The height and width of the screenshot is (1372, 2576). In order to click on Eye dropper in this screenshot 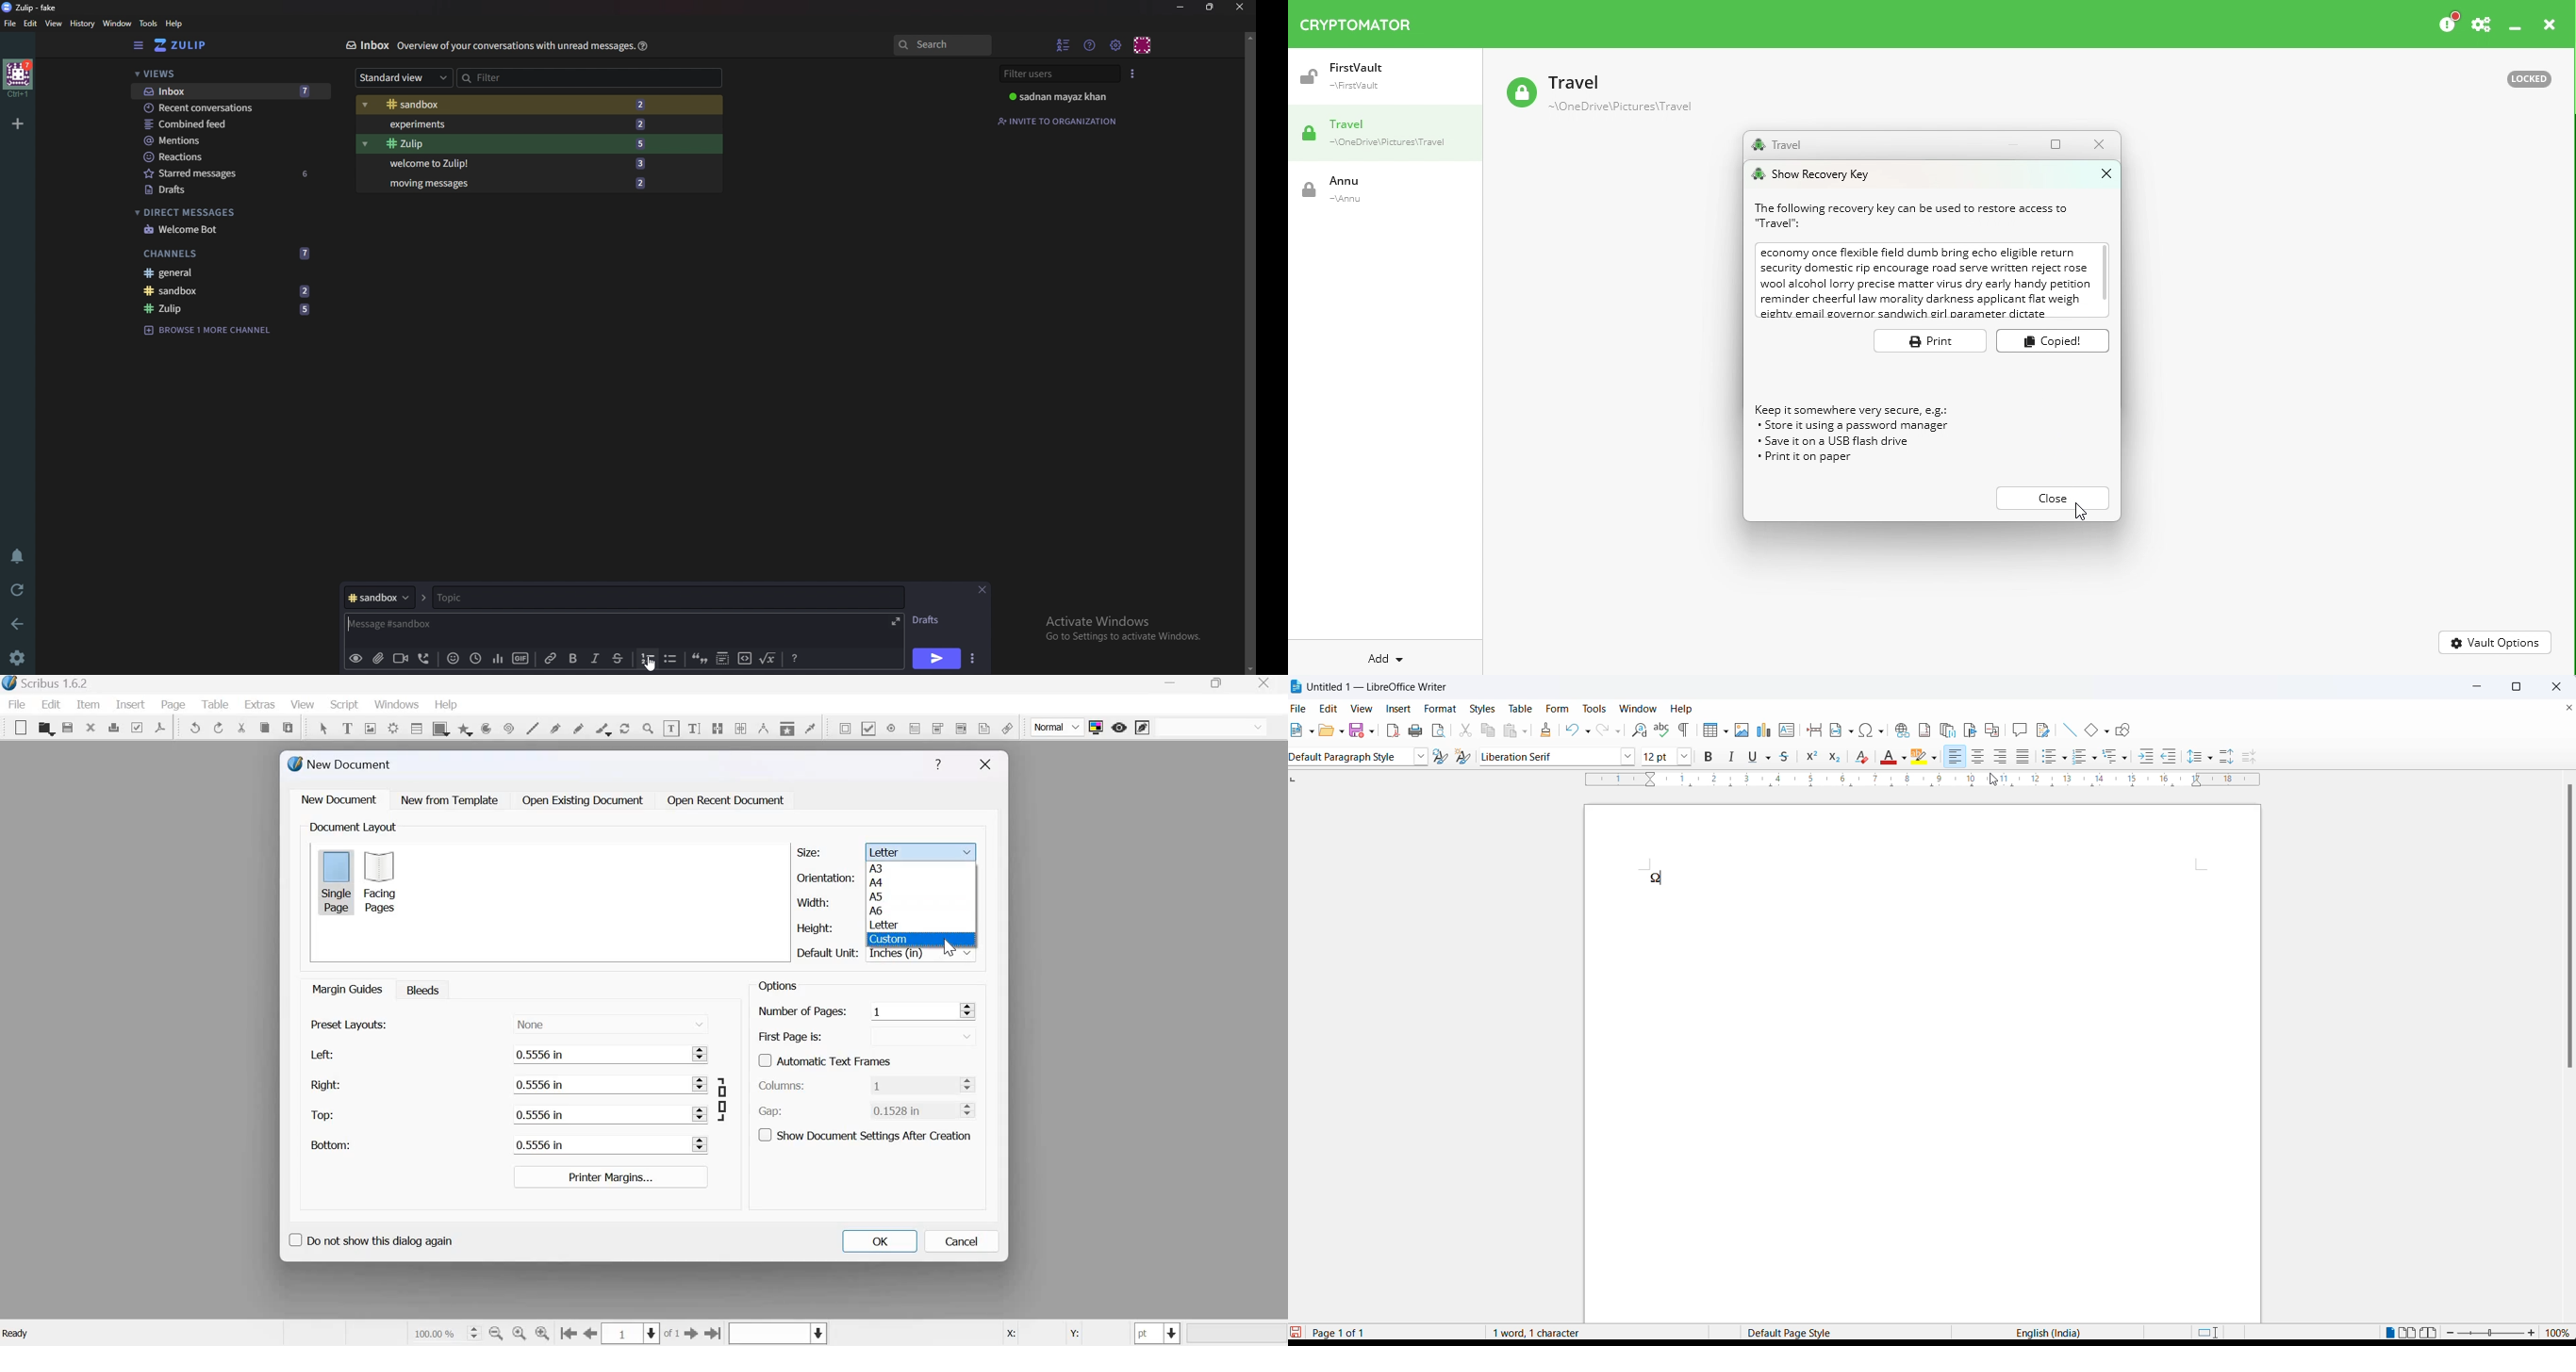, I will do `click(810, 727)`.